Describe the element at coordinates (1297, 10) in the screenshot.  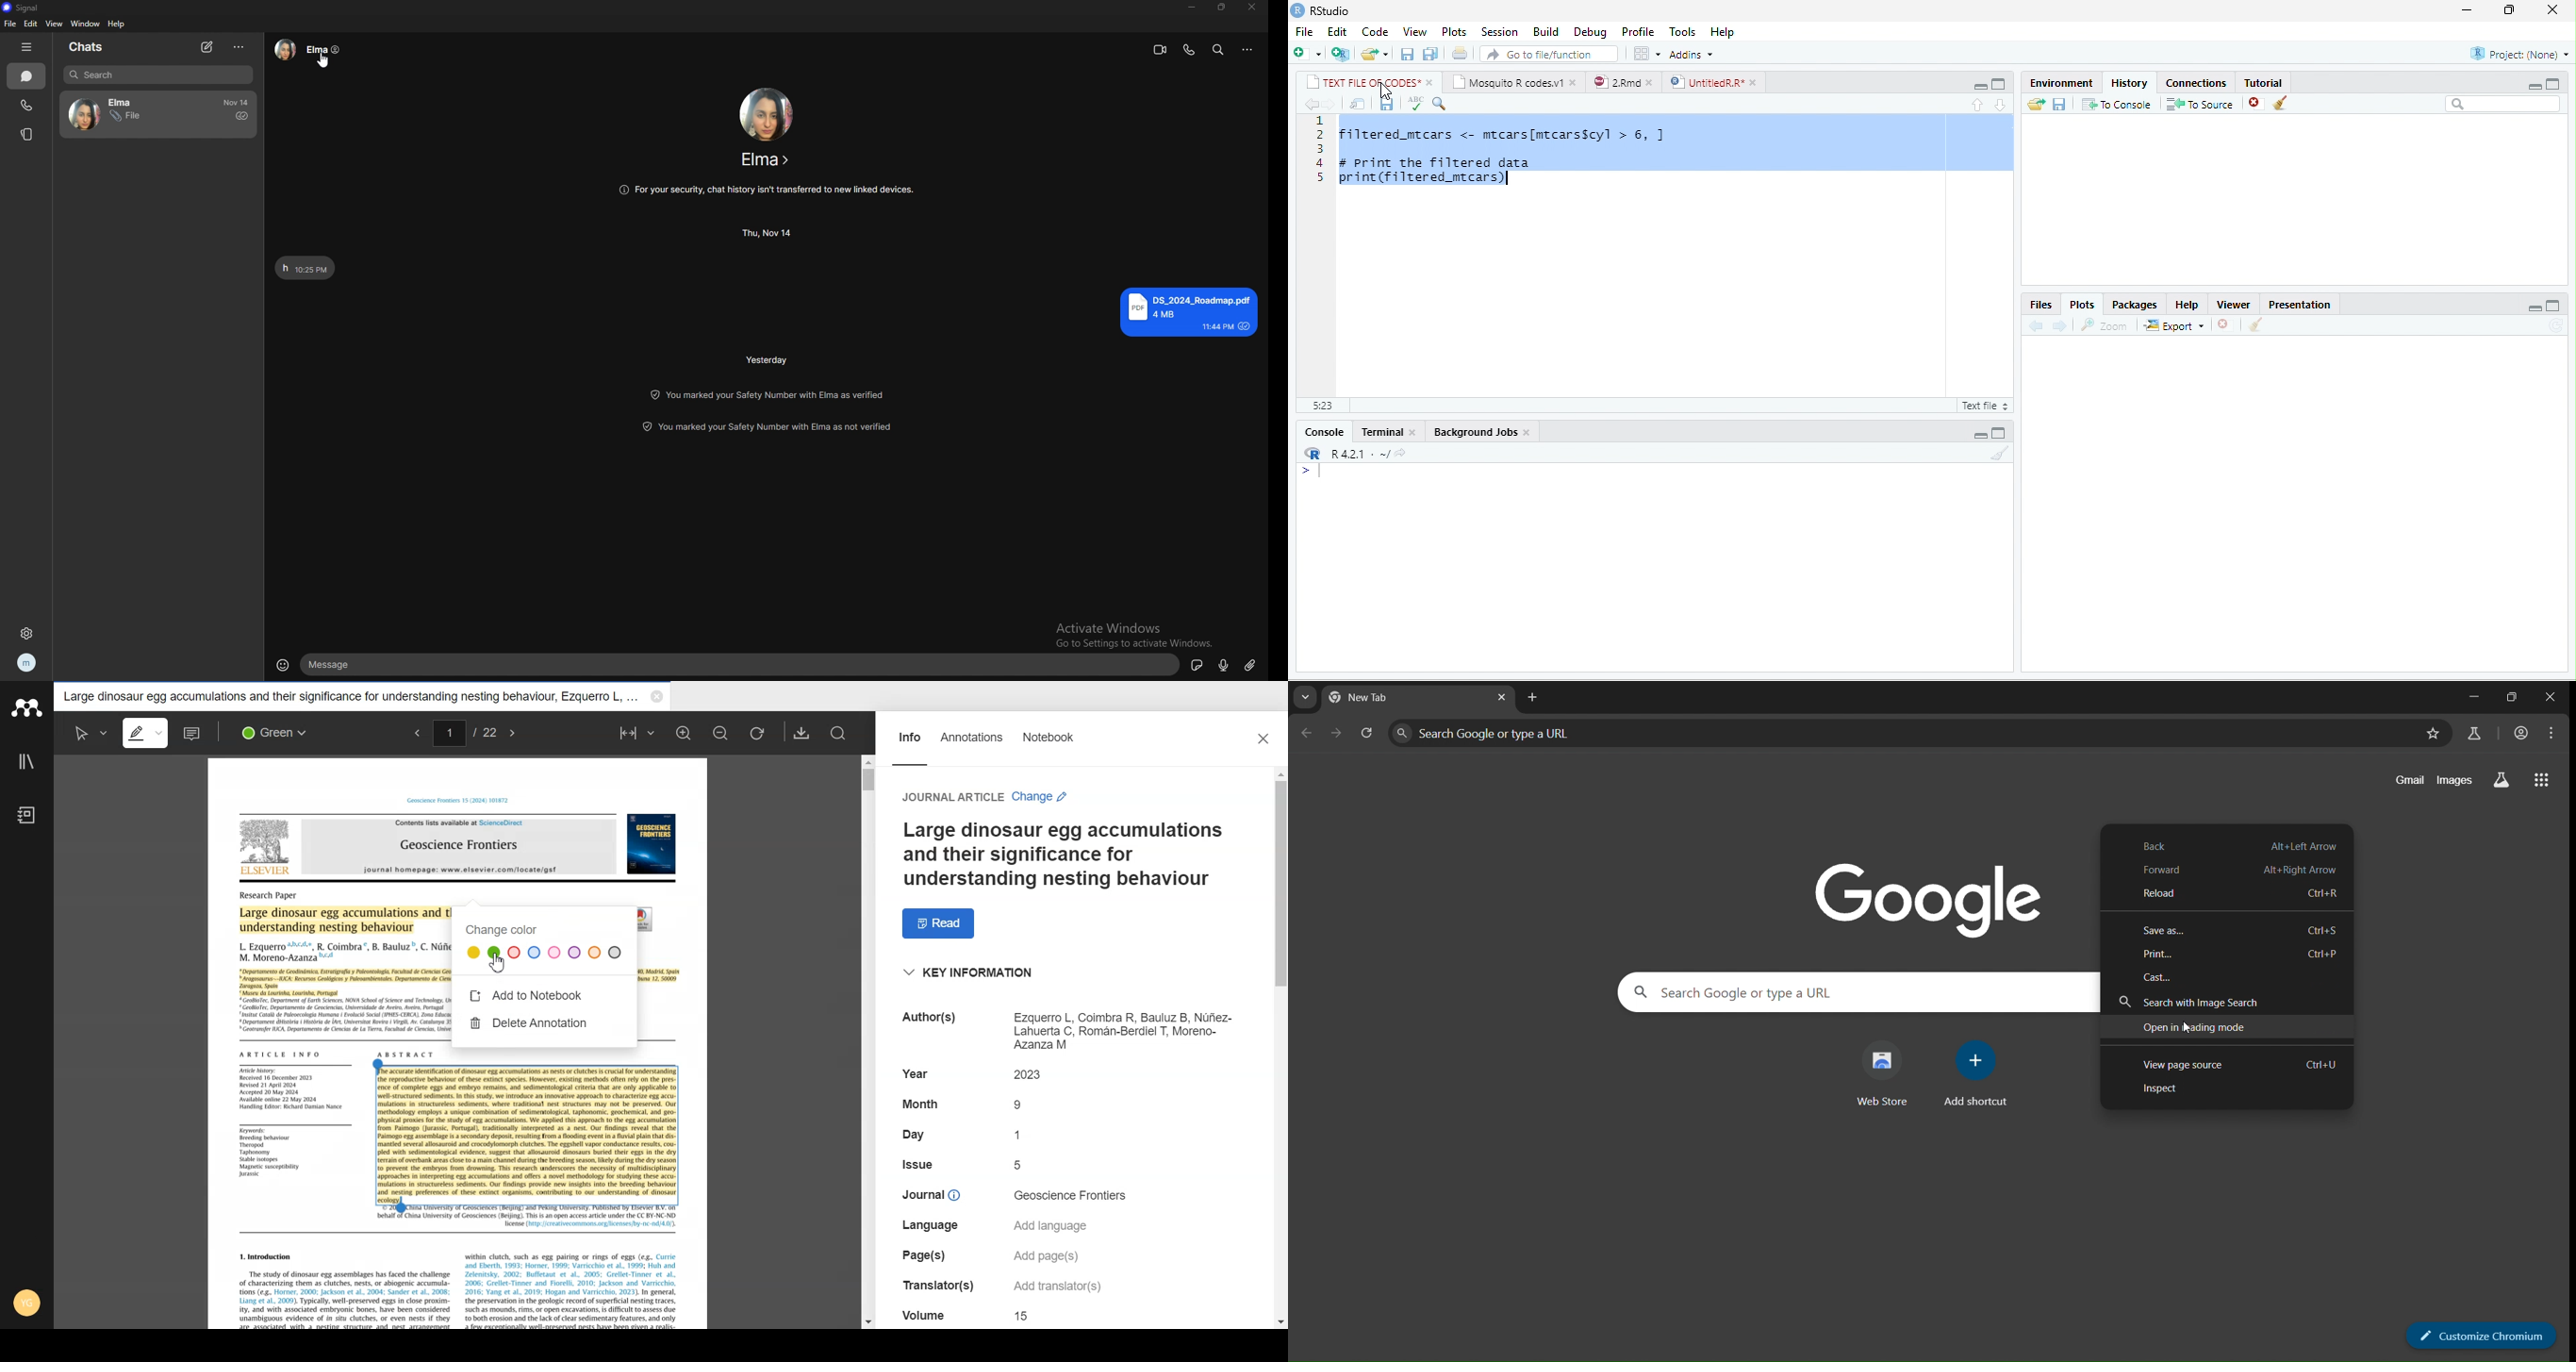
I see `logo` at that location.